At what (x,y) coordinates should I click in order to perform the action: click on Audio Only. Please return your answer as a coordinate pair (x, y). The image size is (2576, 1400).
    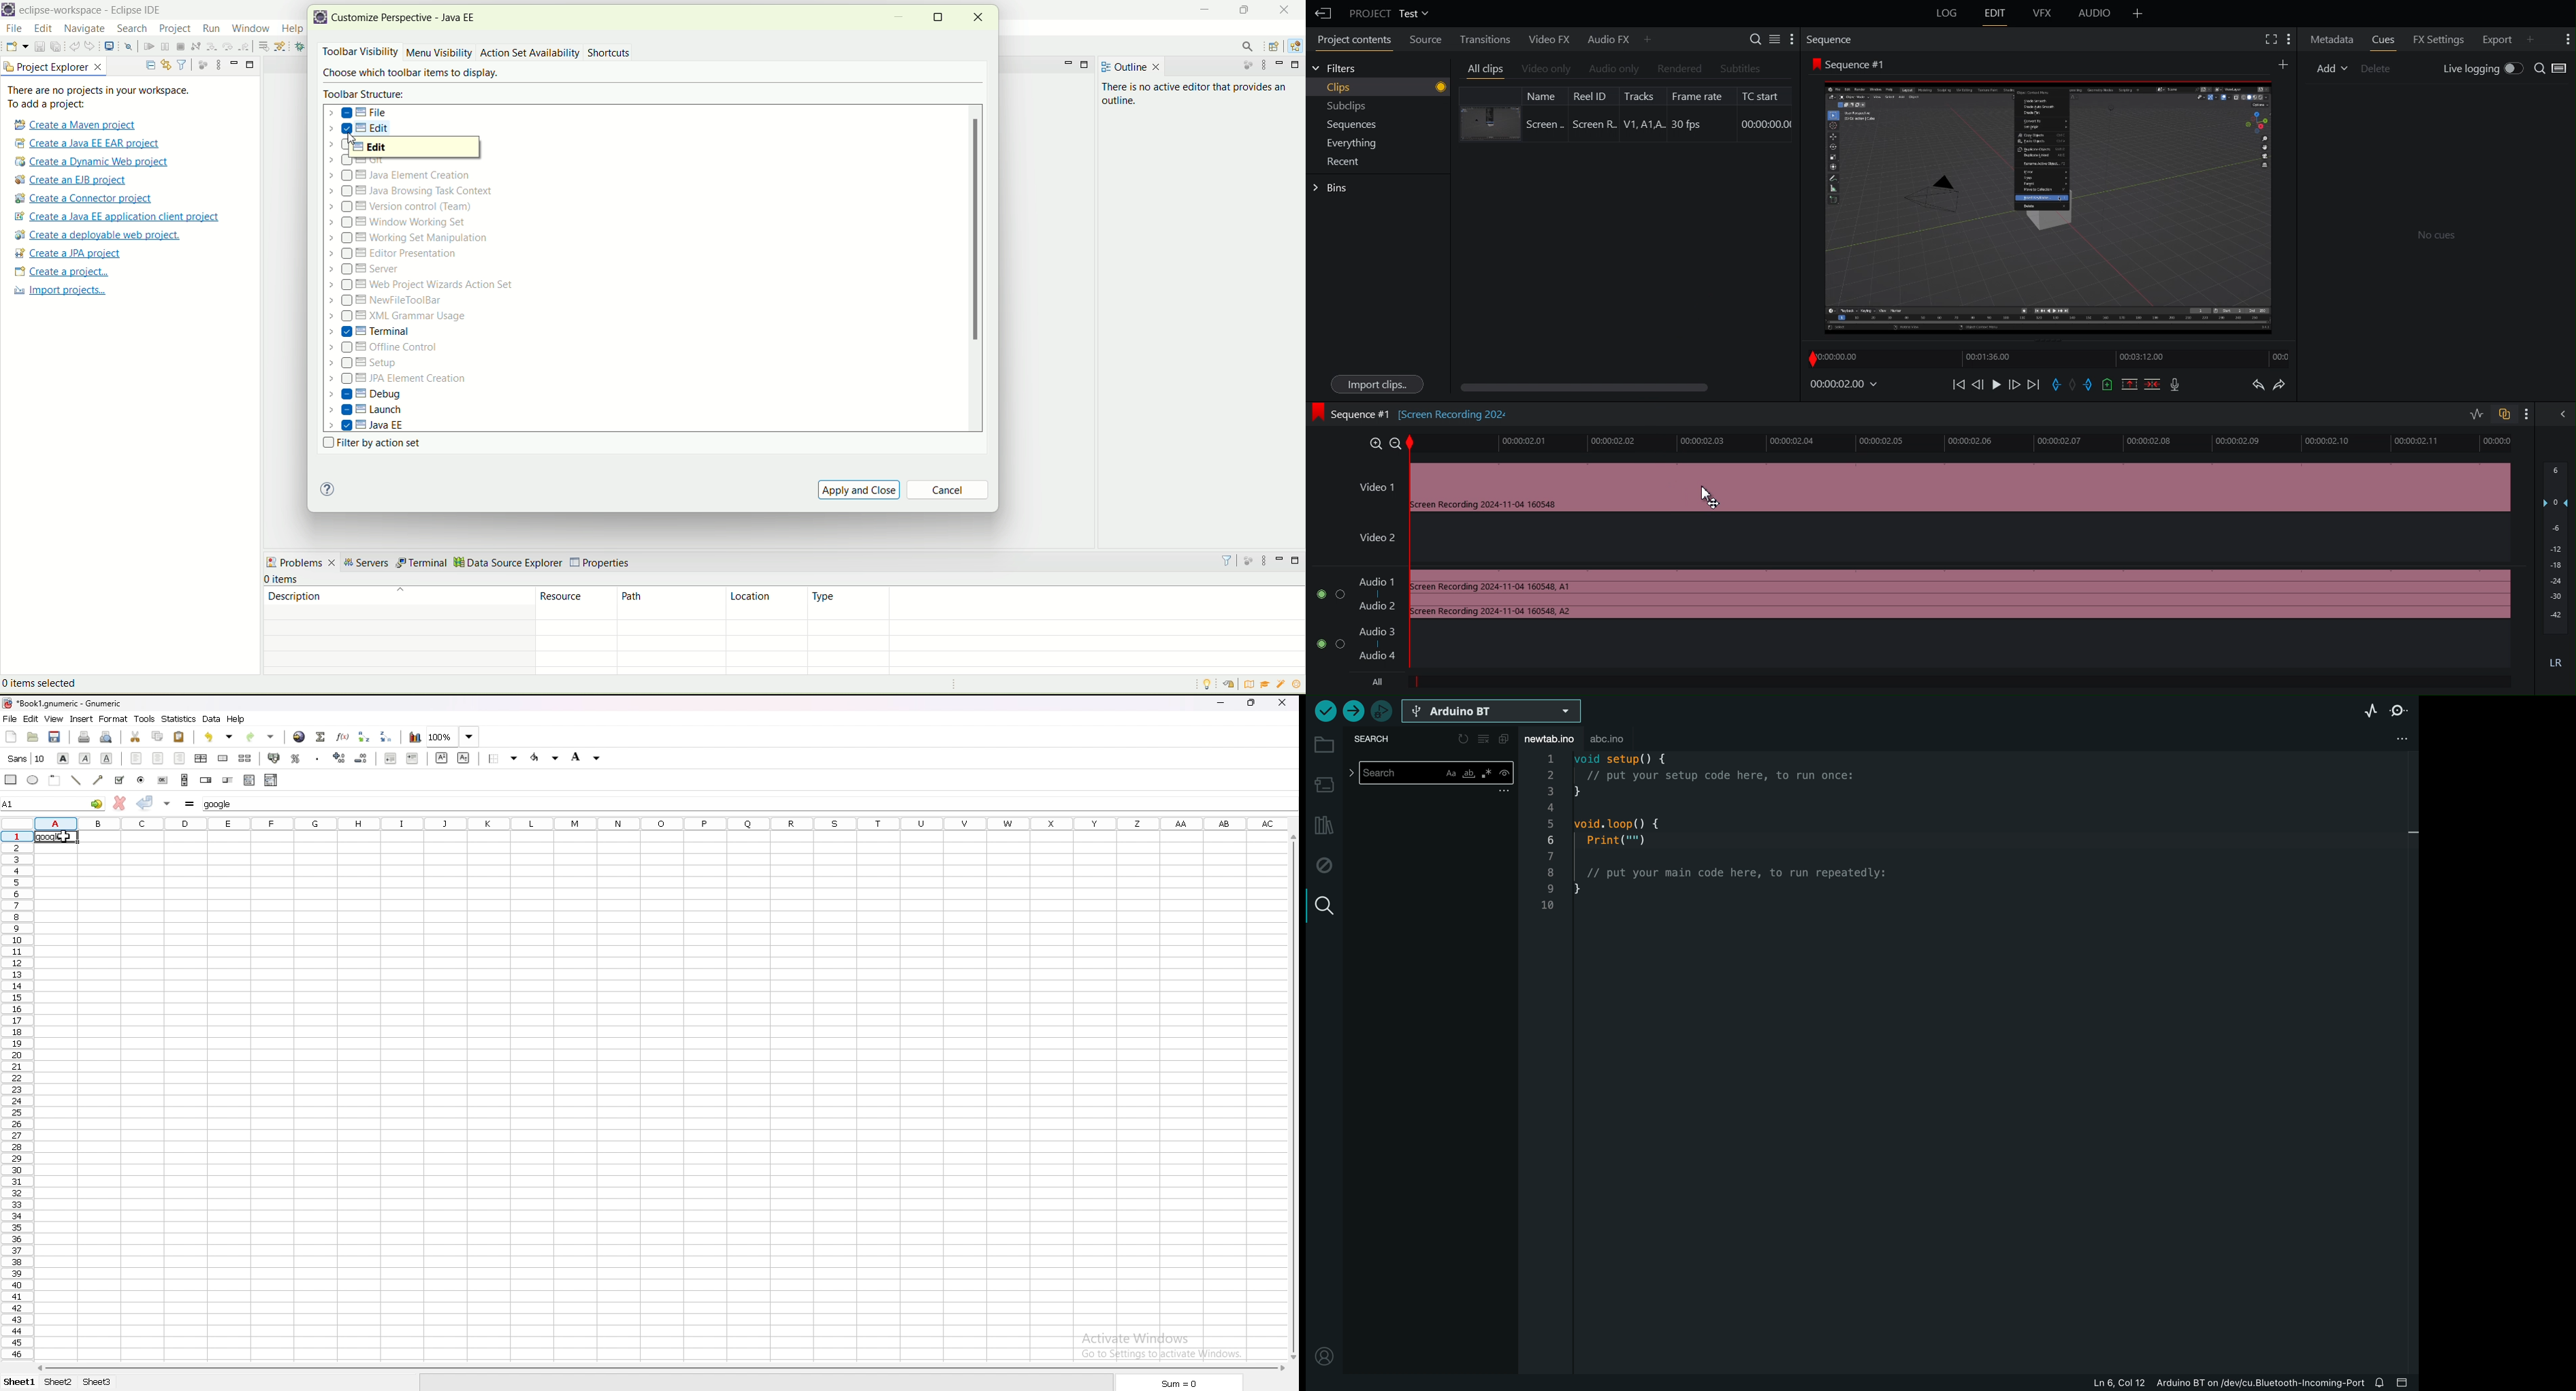
    Looking at the image, I should click on (1612, 68).